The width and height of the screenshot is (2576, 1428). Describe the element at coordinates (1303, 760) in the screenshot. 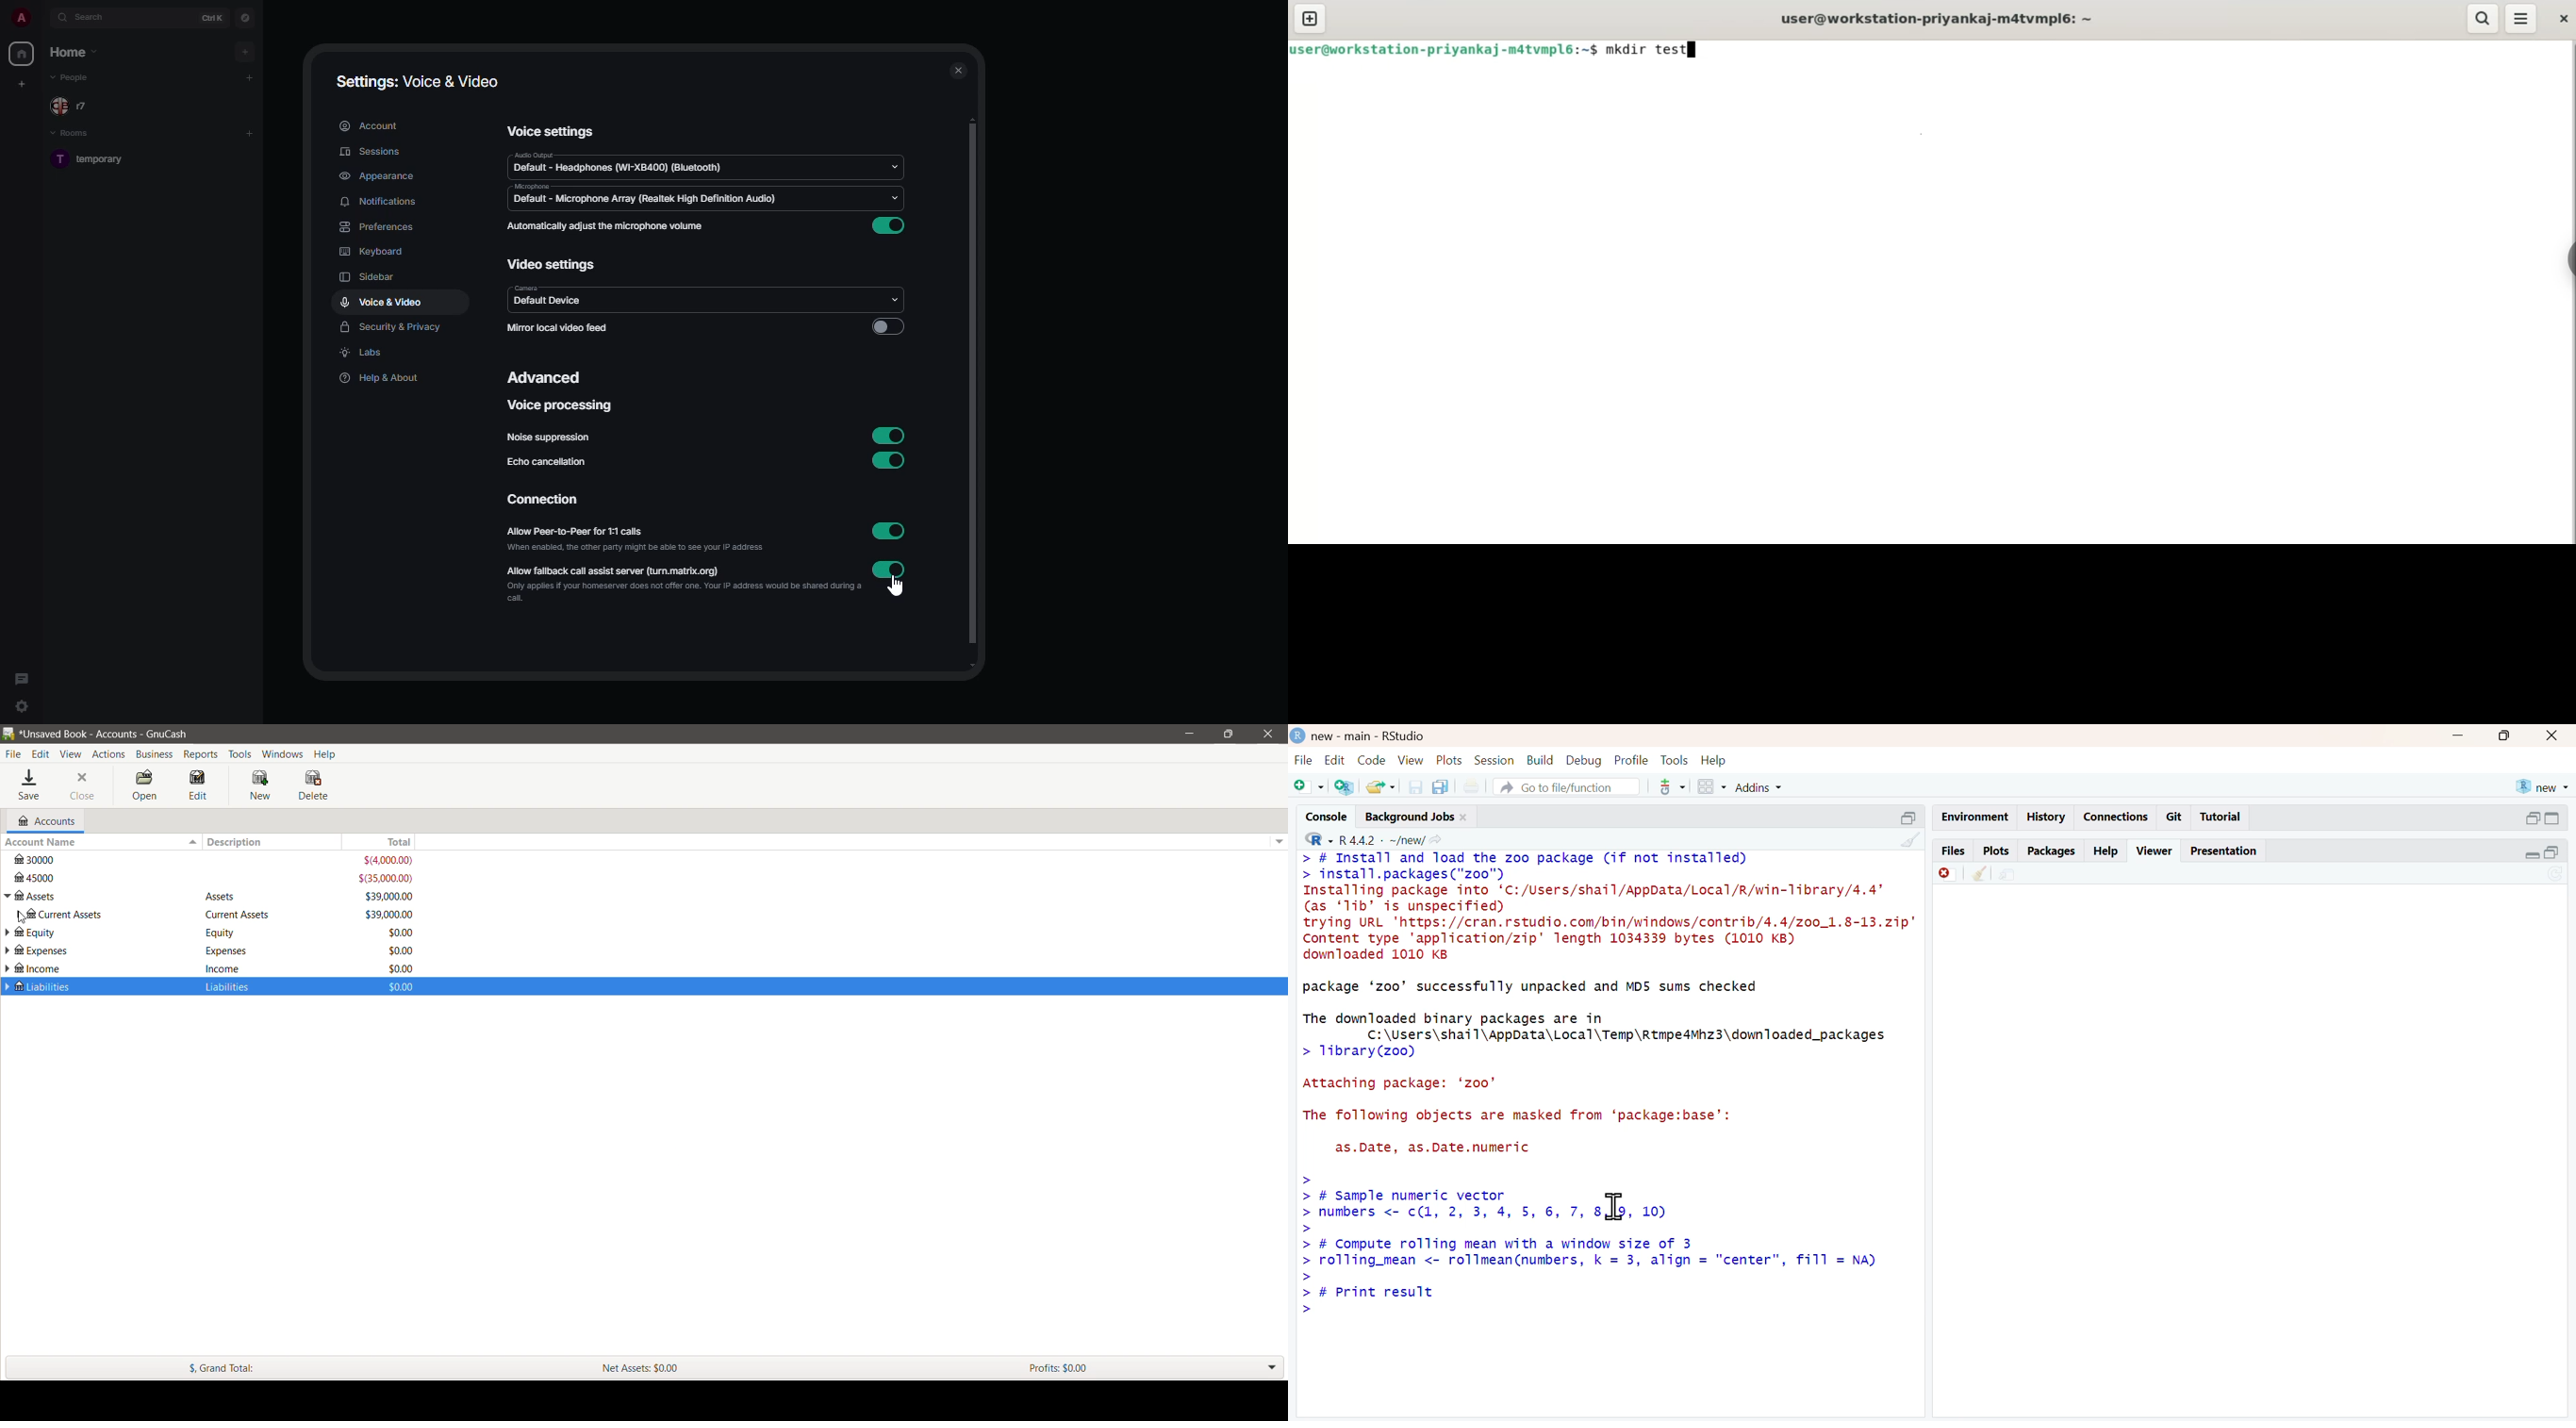

I see `file` at that location.